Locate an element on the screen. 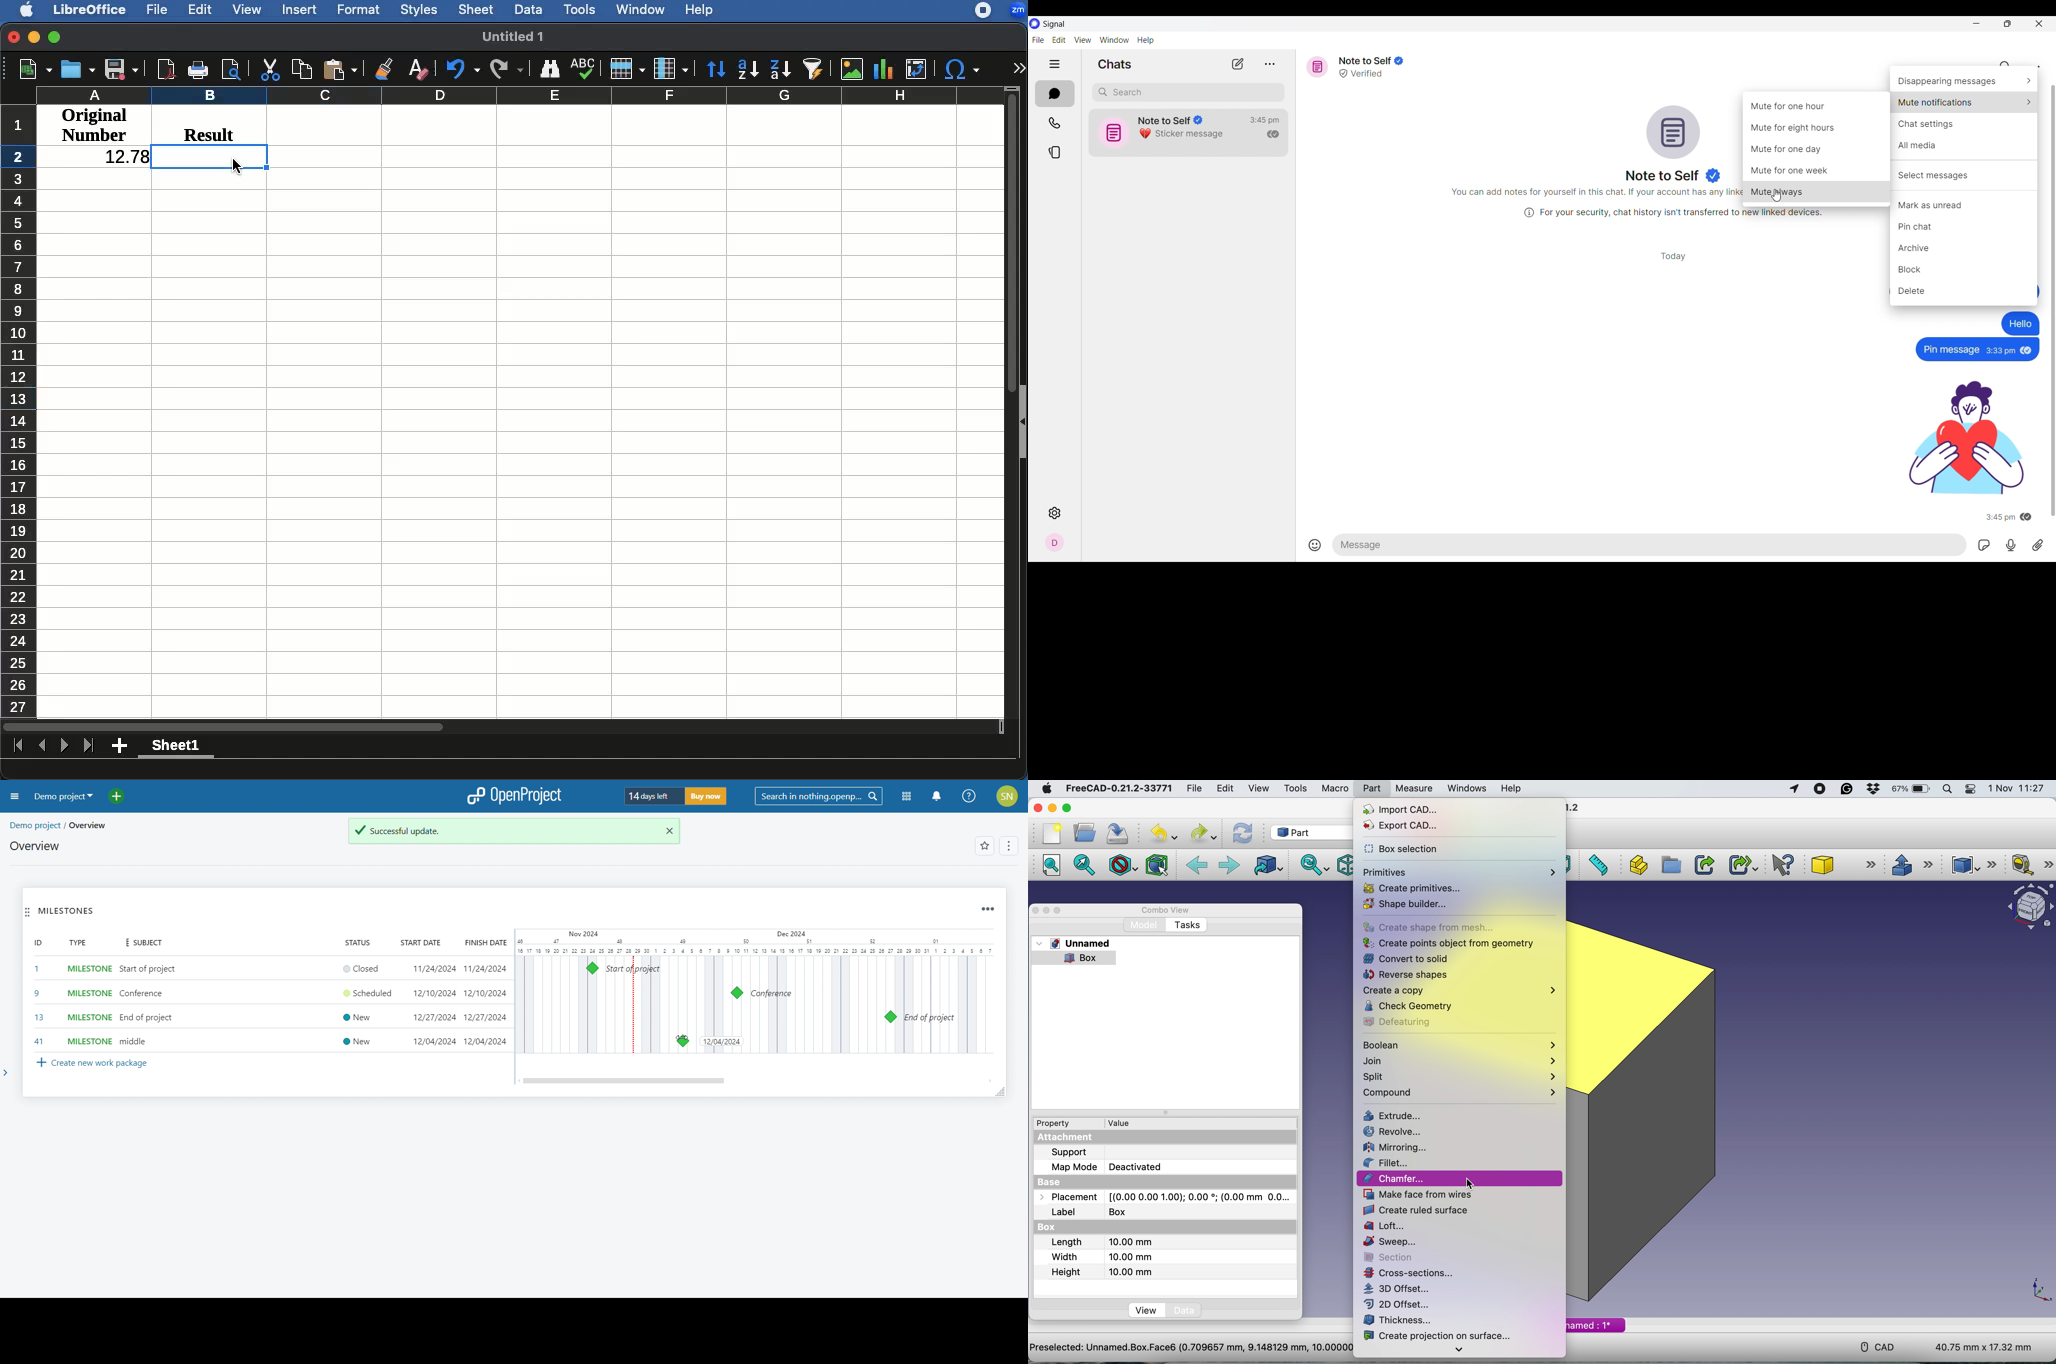  project name - Preselected: Unnamed.Box.Face6 (0.709657 mm, 9.148129 mm, 10.000000 mm) is located at coordinates (1191, 1349).